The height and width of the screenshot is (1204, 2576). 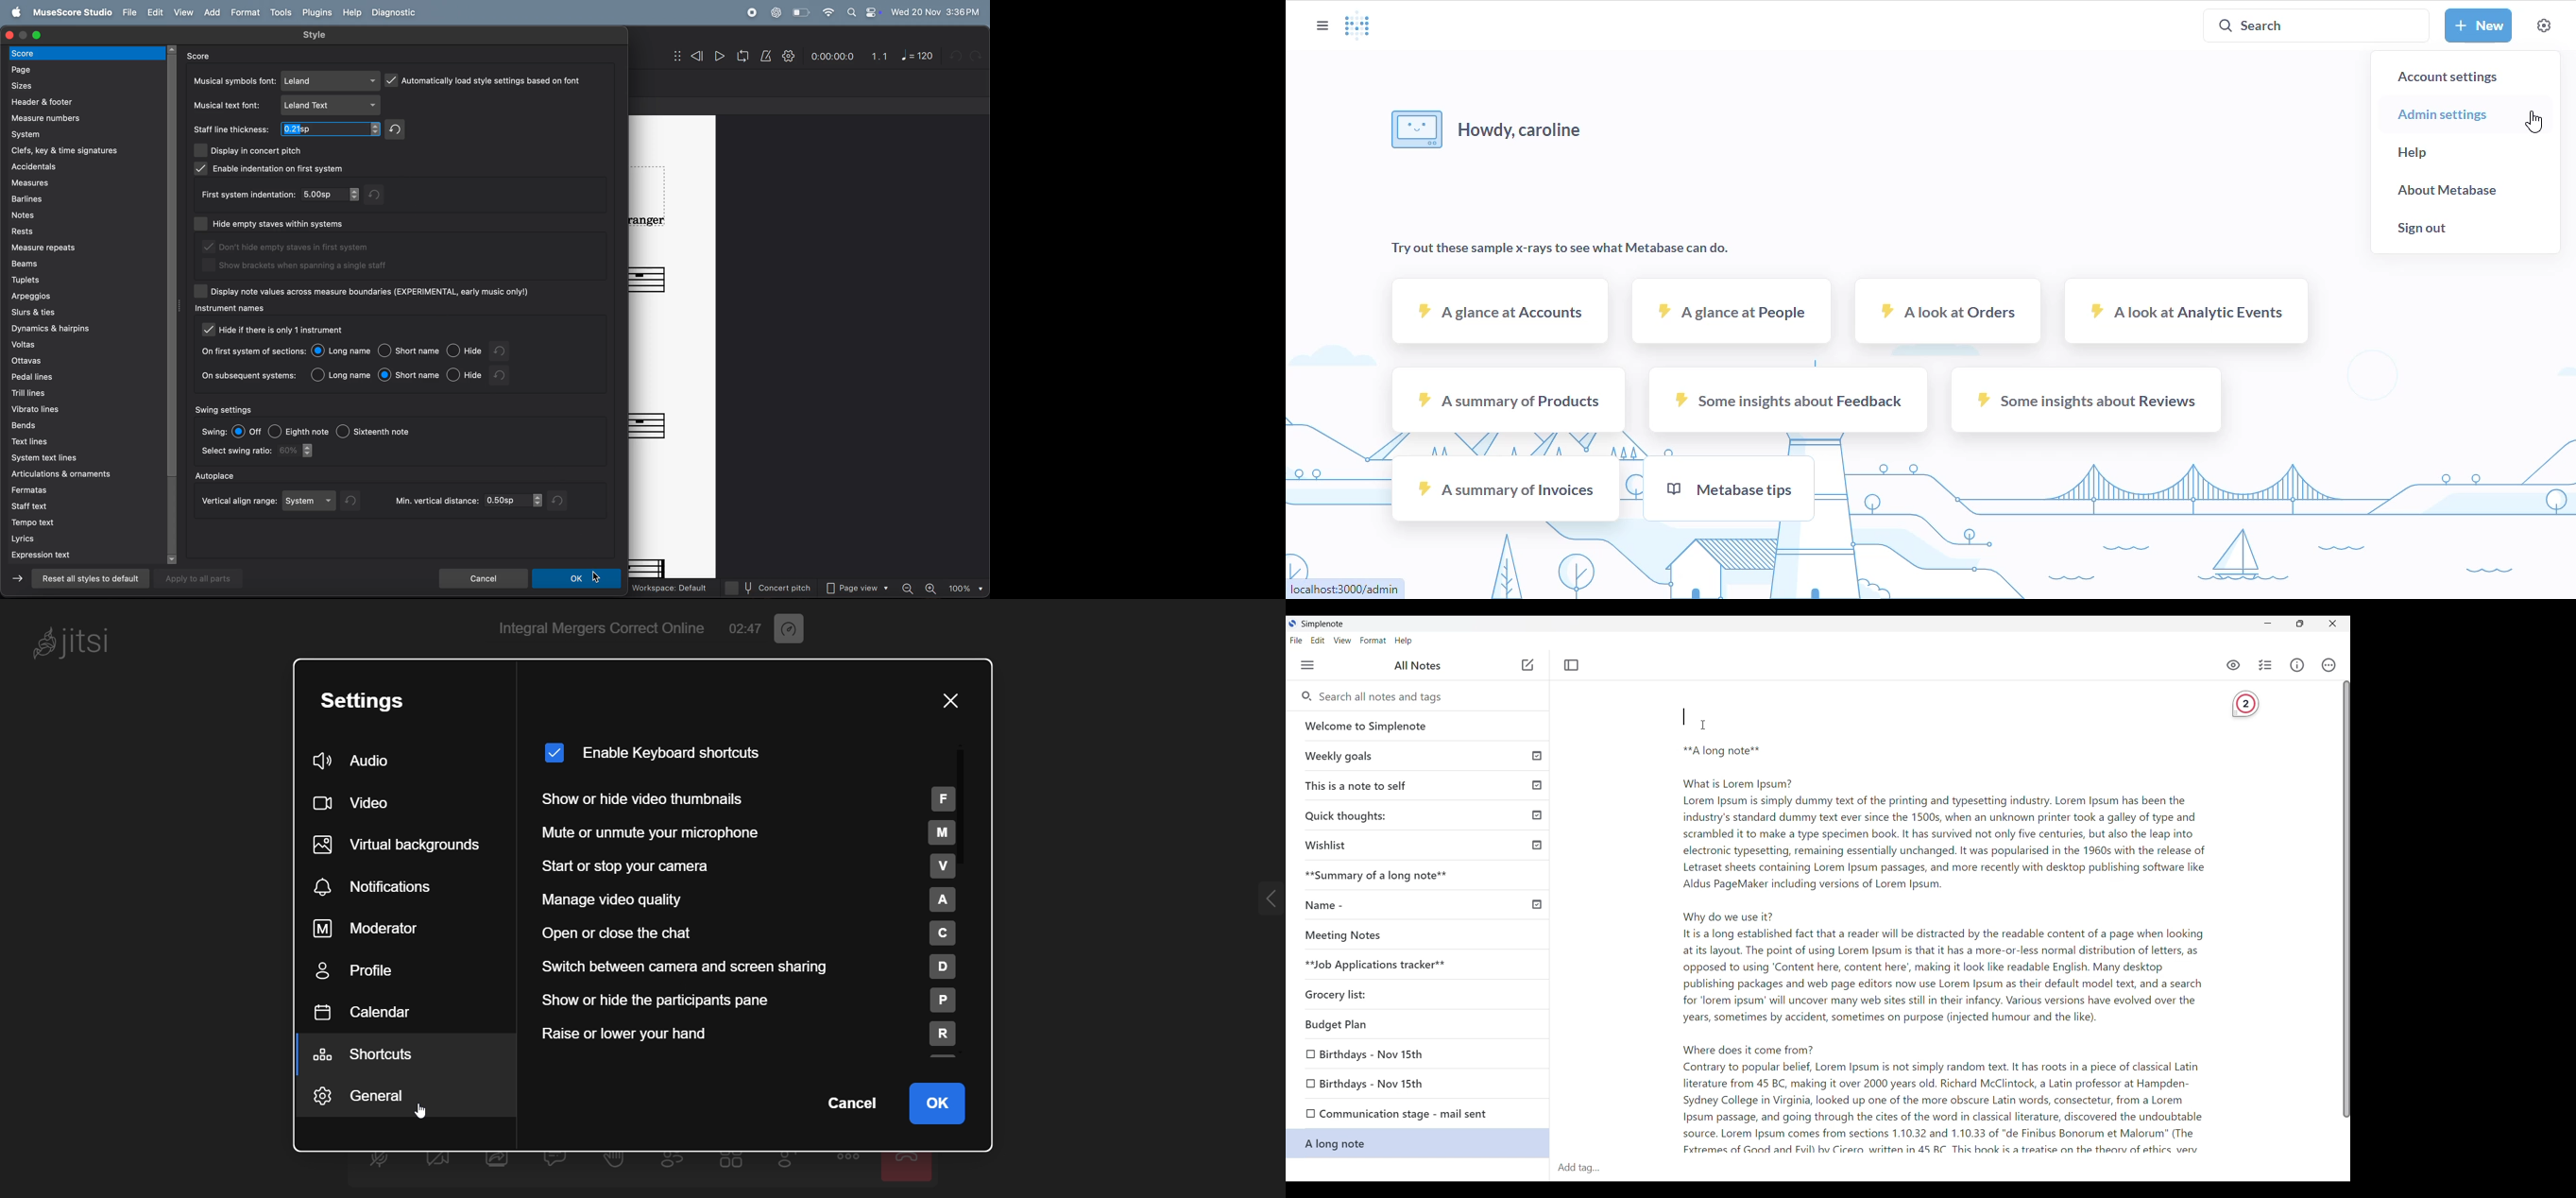 I want to click on link, so click(x=1346, y=589).